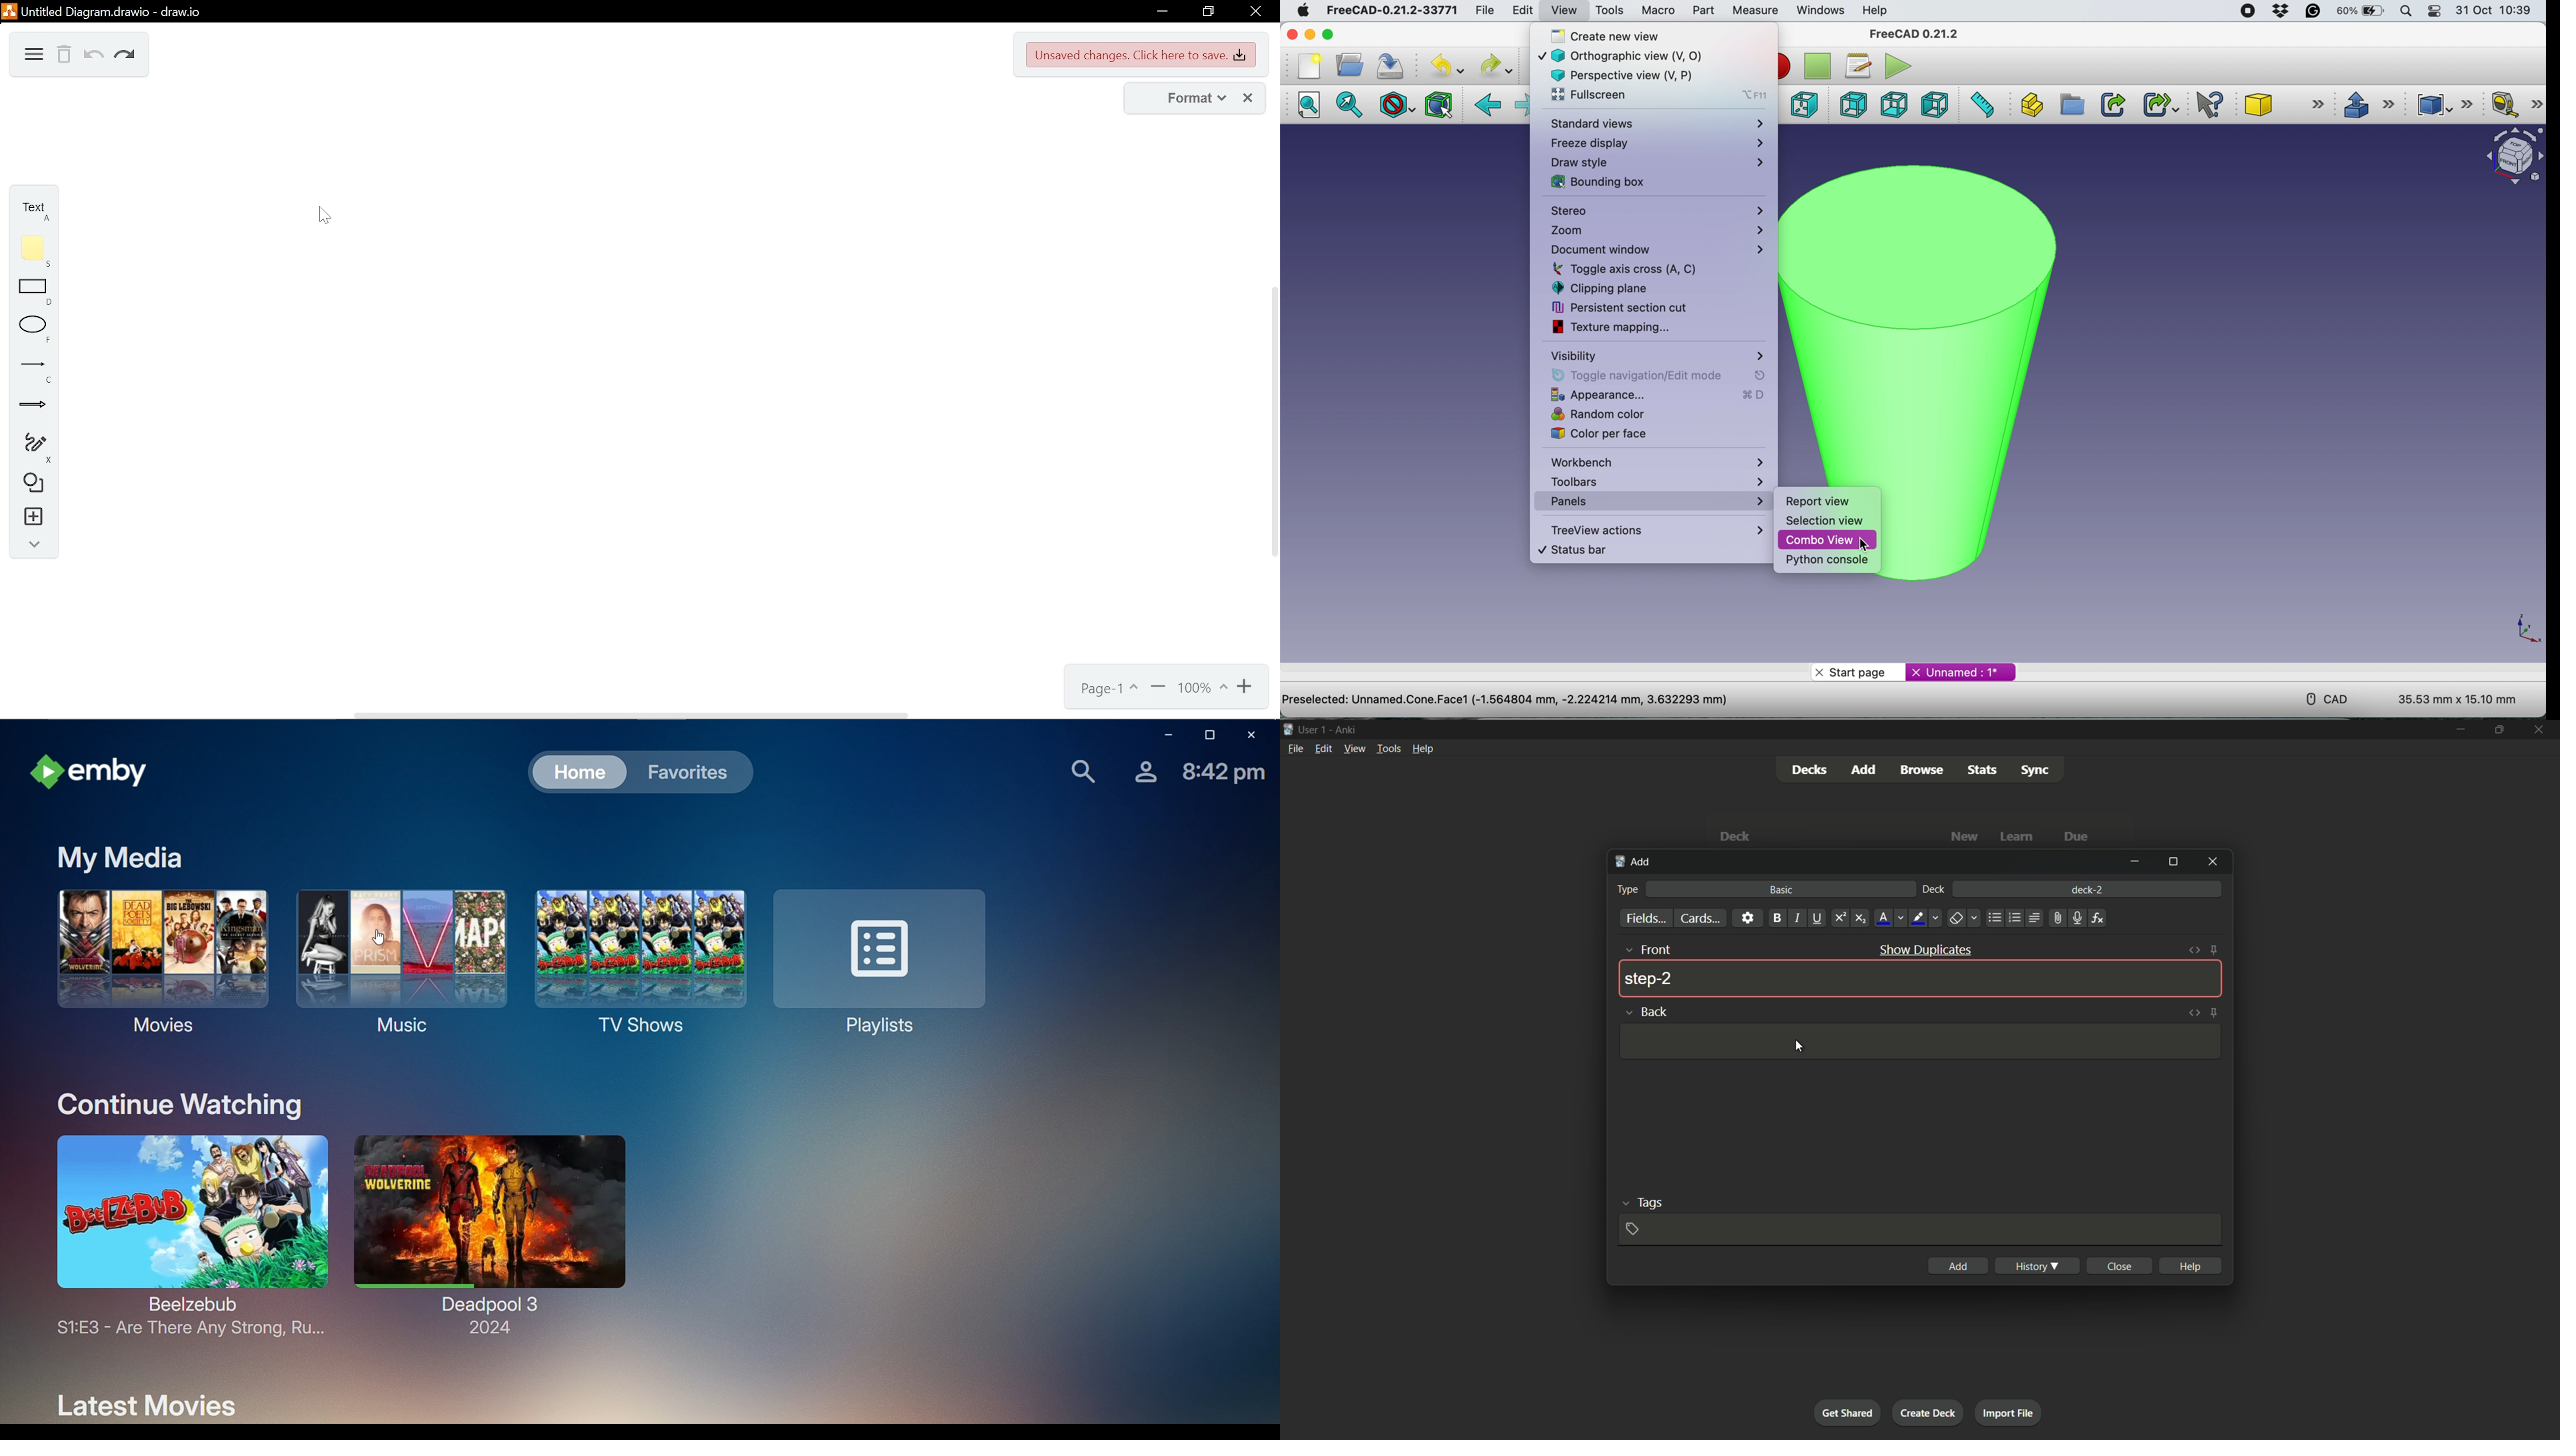 This screenshot has height=1456, width=2576. Describe the element at coordinates (2214, 1012) in the screenshot. I see `toggle sticky` at that location.